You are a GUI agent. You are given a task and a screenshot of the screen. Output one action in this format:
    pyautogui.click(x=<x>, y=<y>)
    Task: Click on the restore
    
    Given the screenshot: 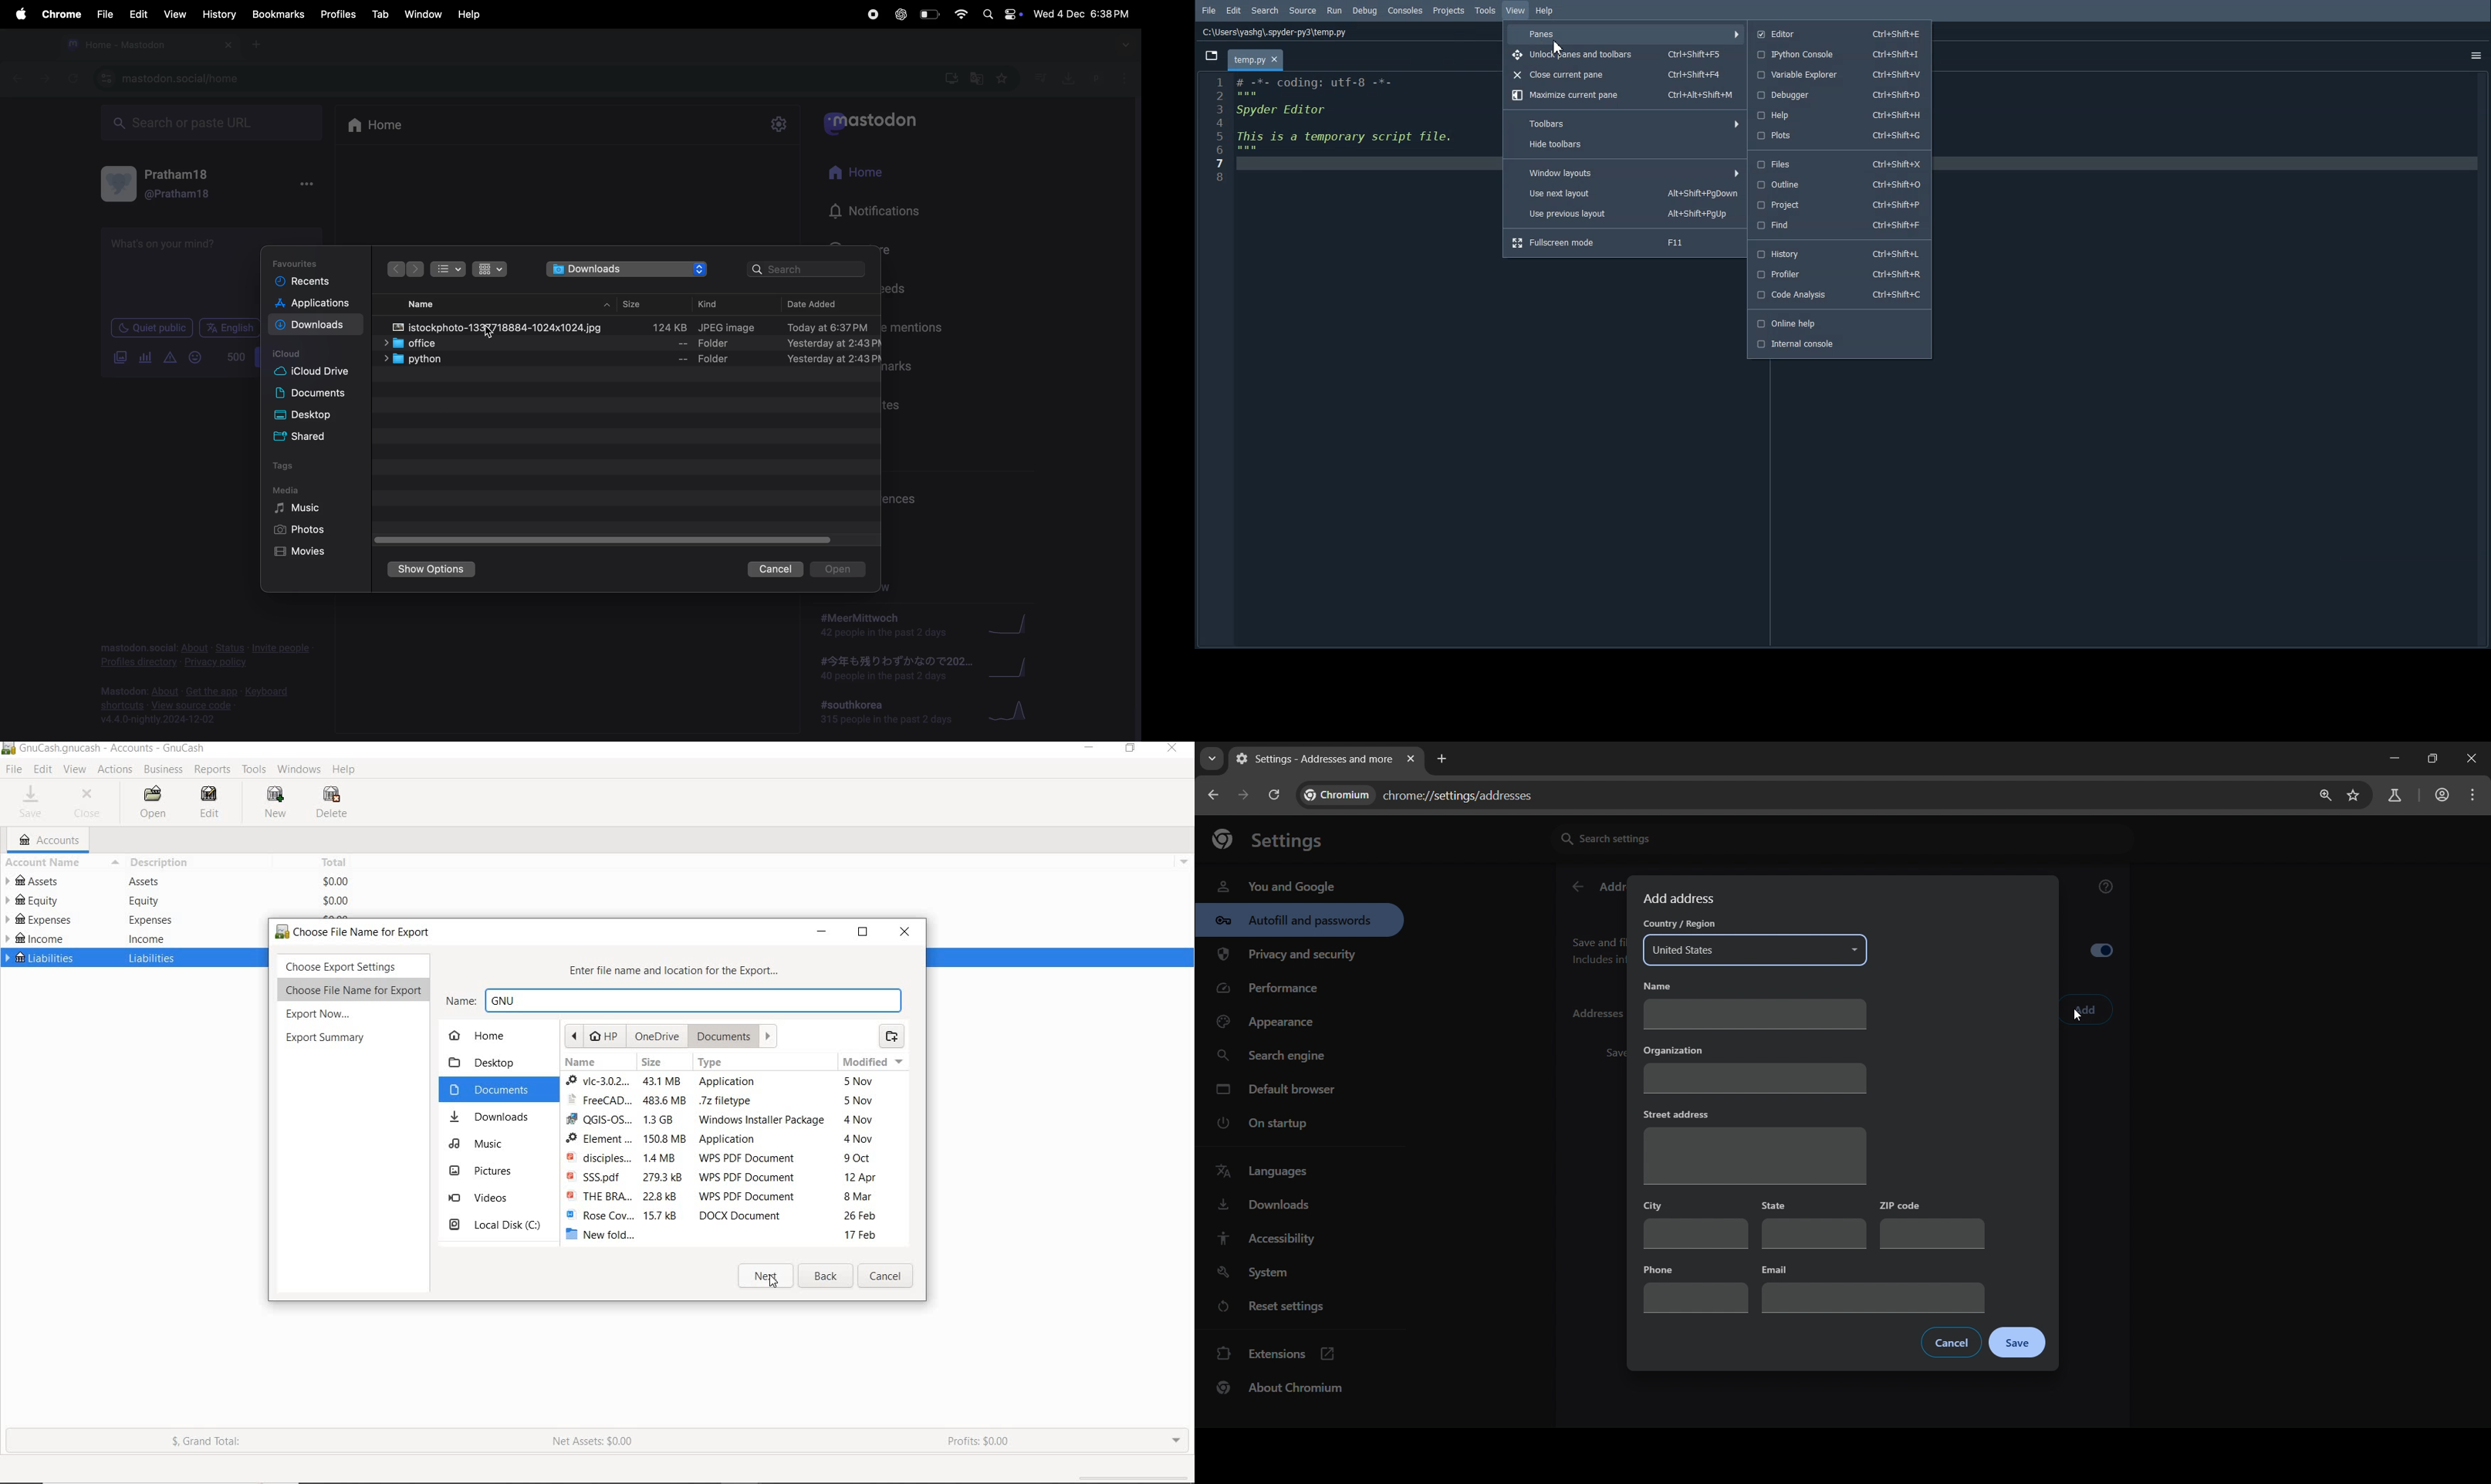 What is the action you would take?
    pyautogui.click(x=865, y=931)
    